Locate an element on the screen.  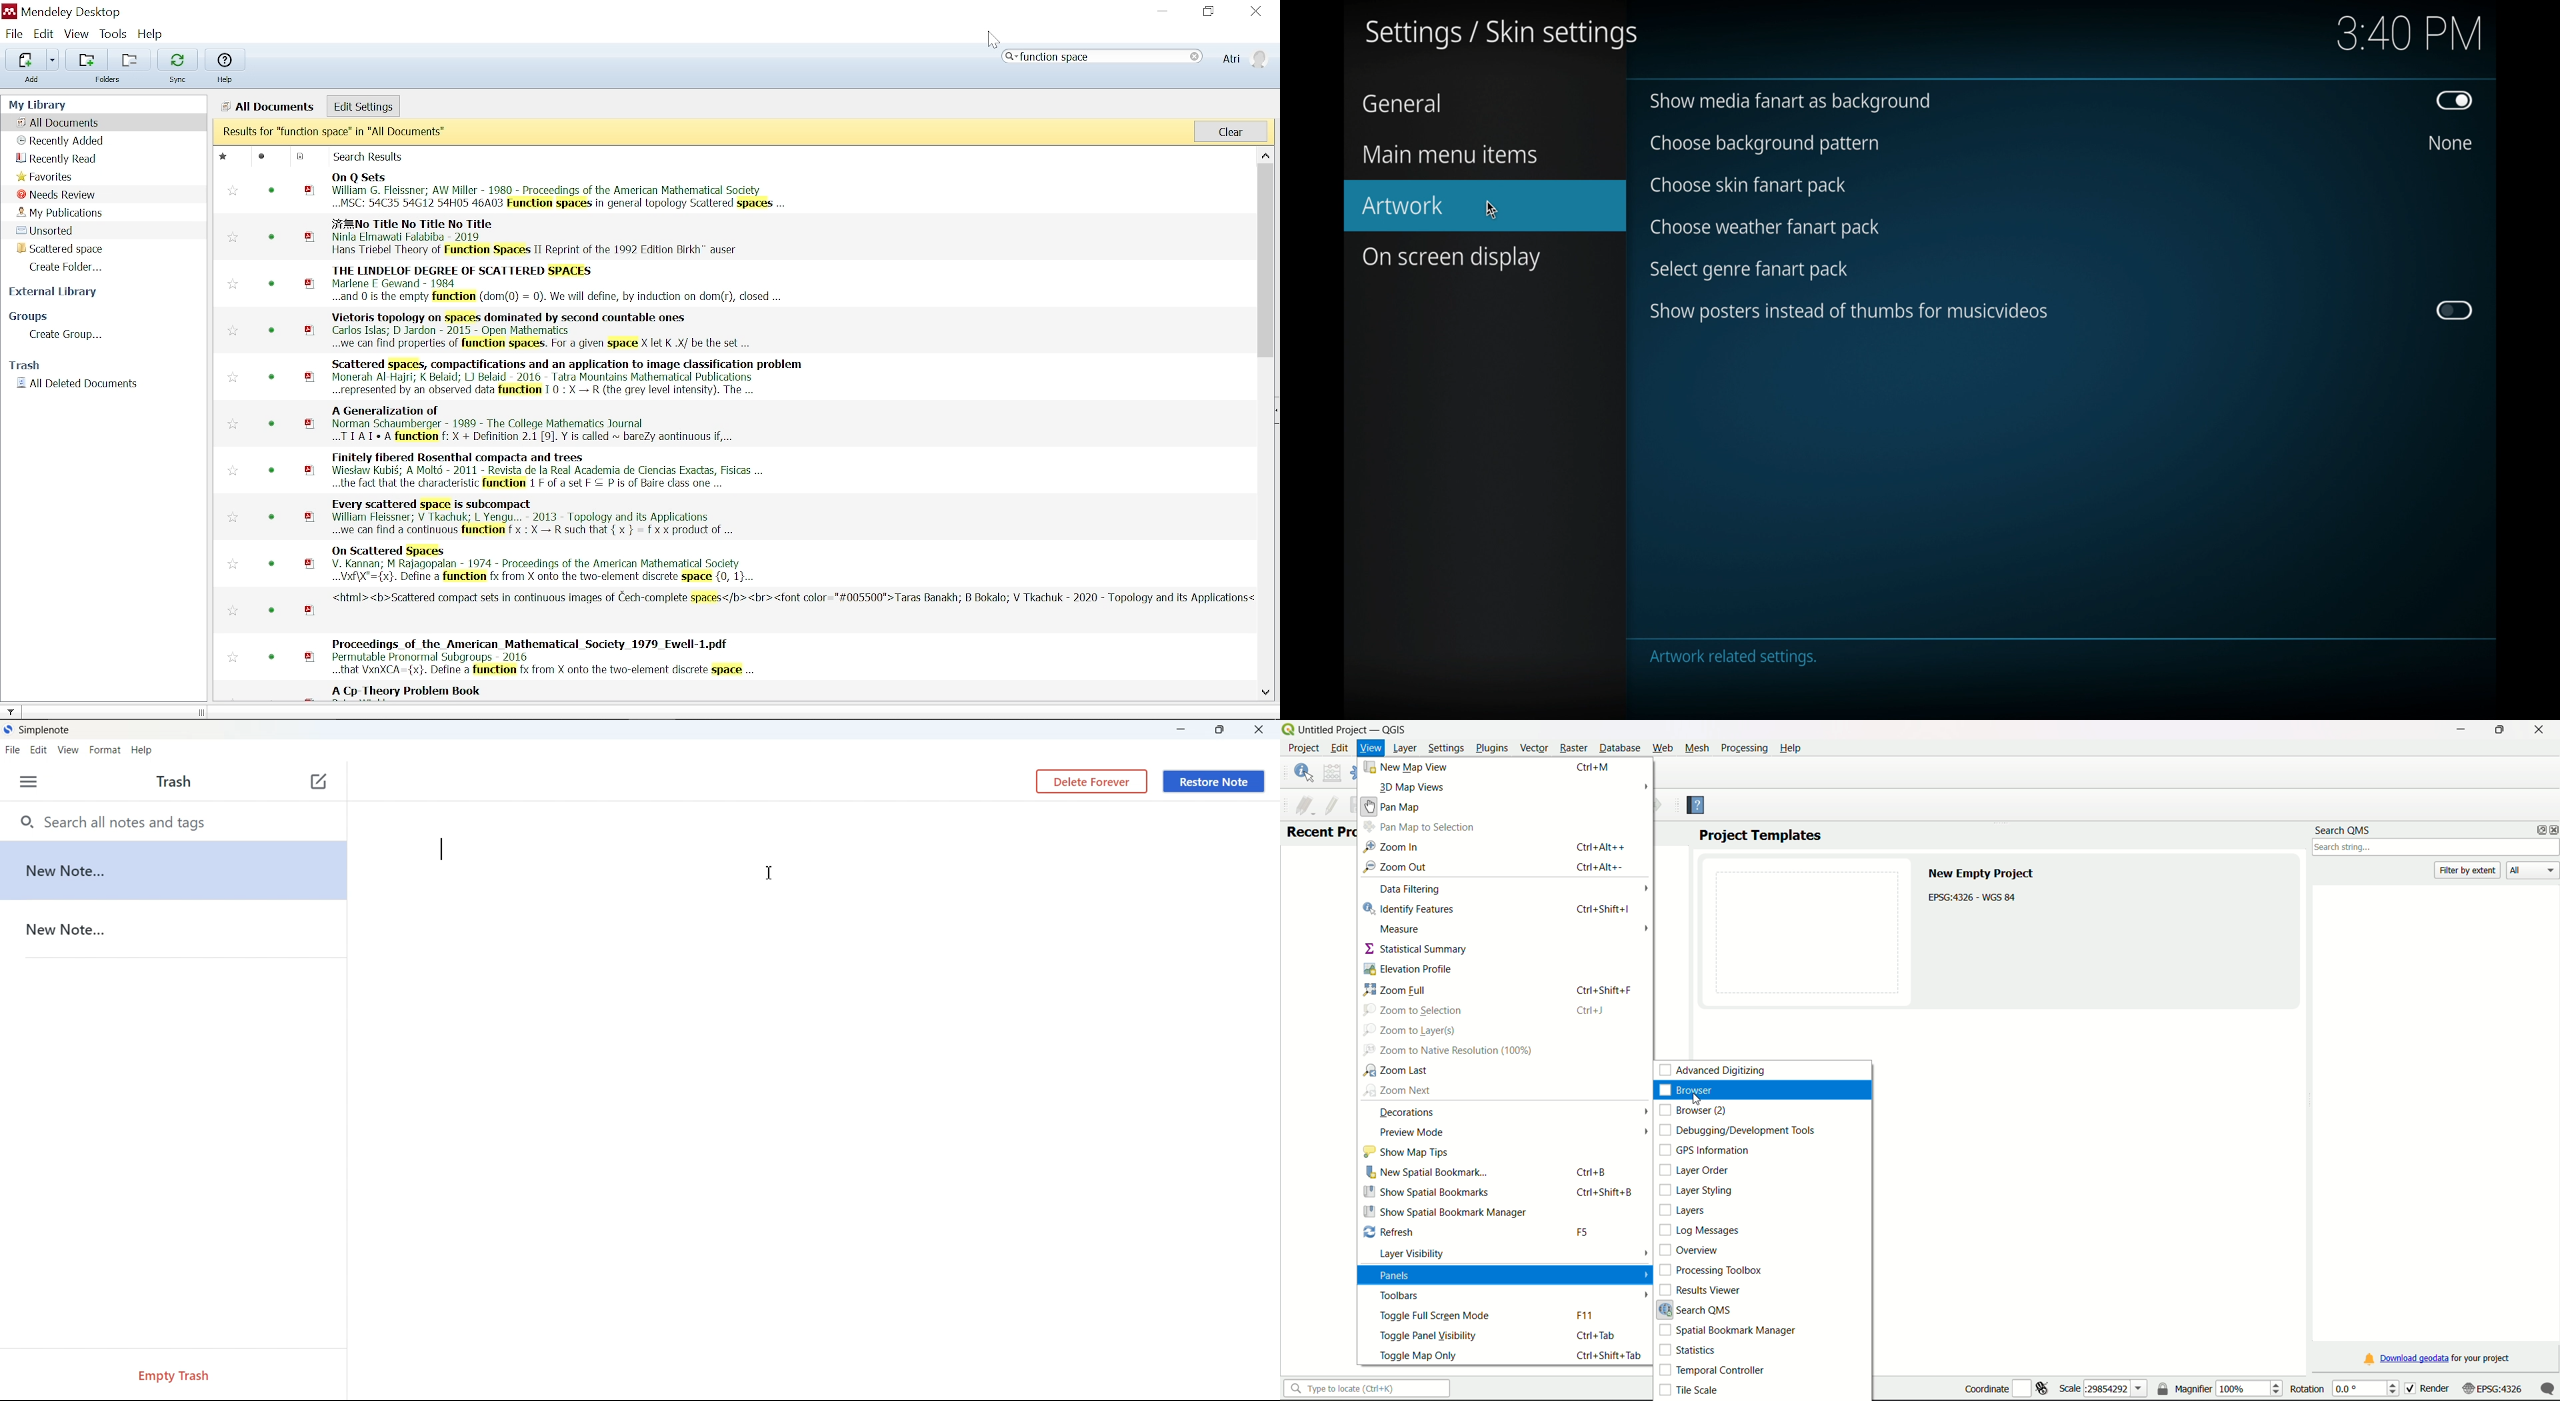
Arrow is located at coordinates (1646, 929).